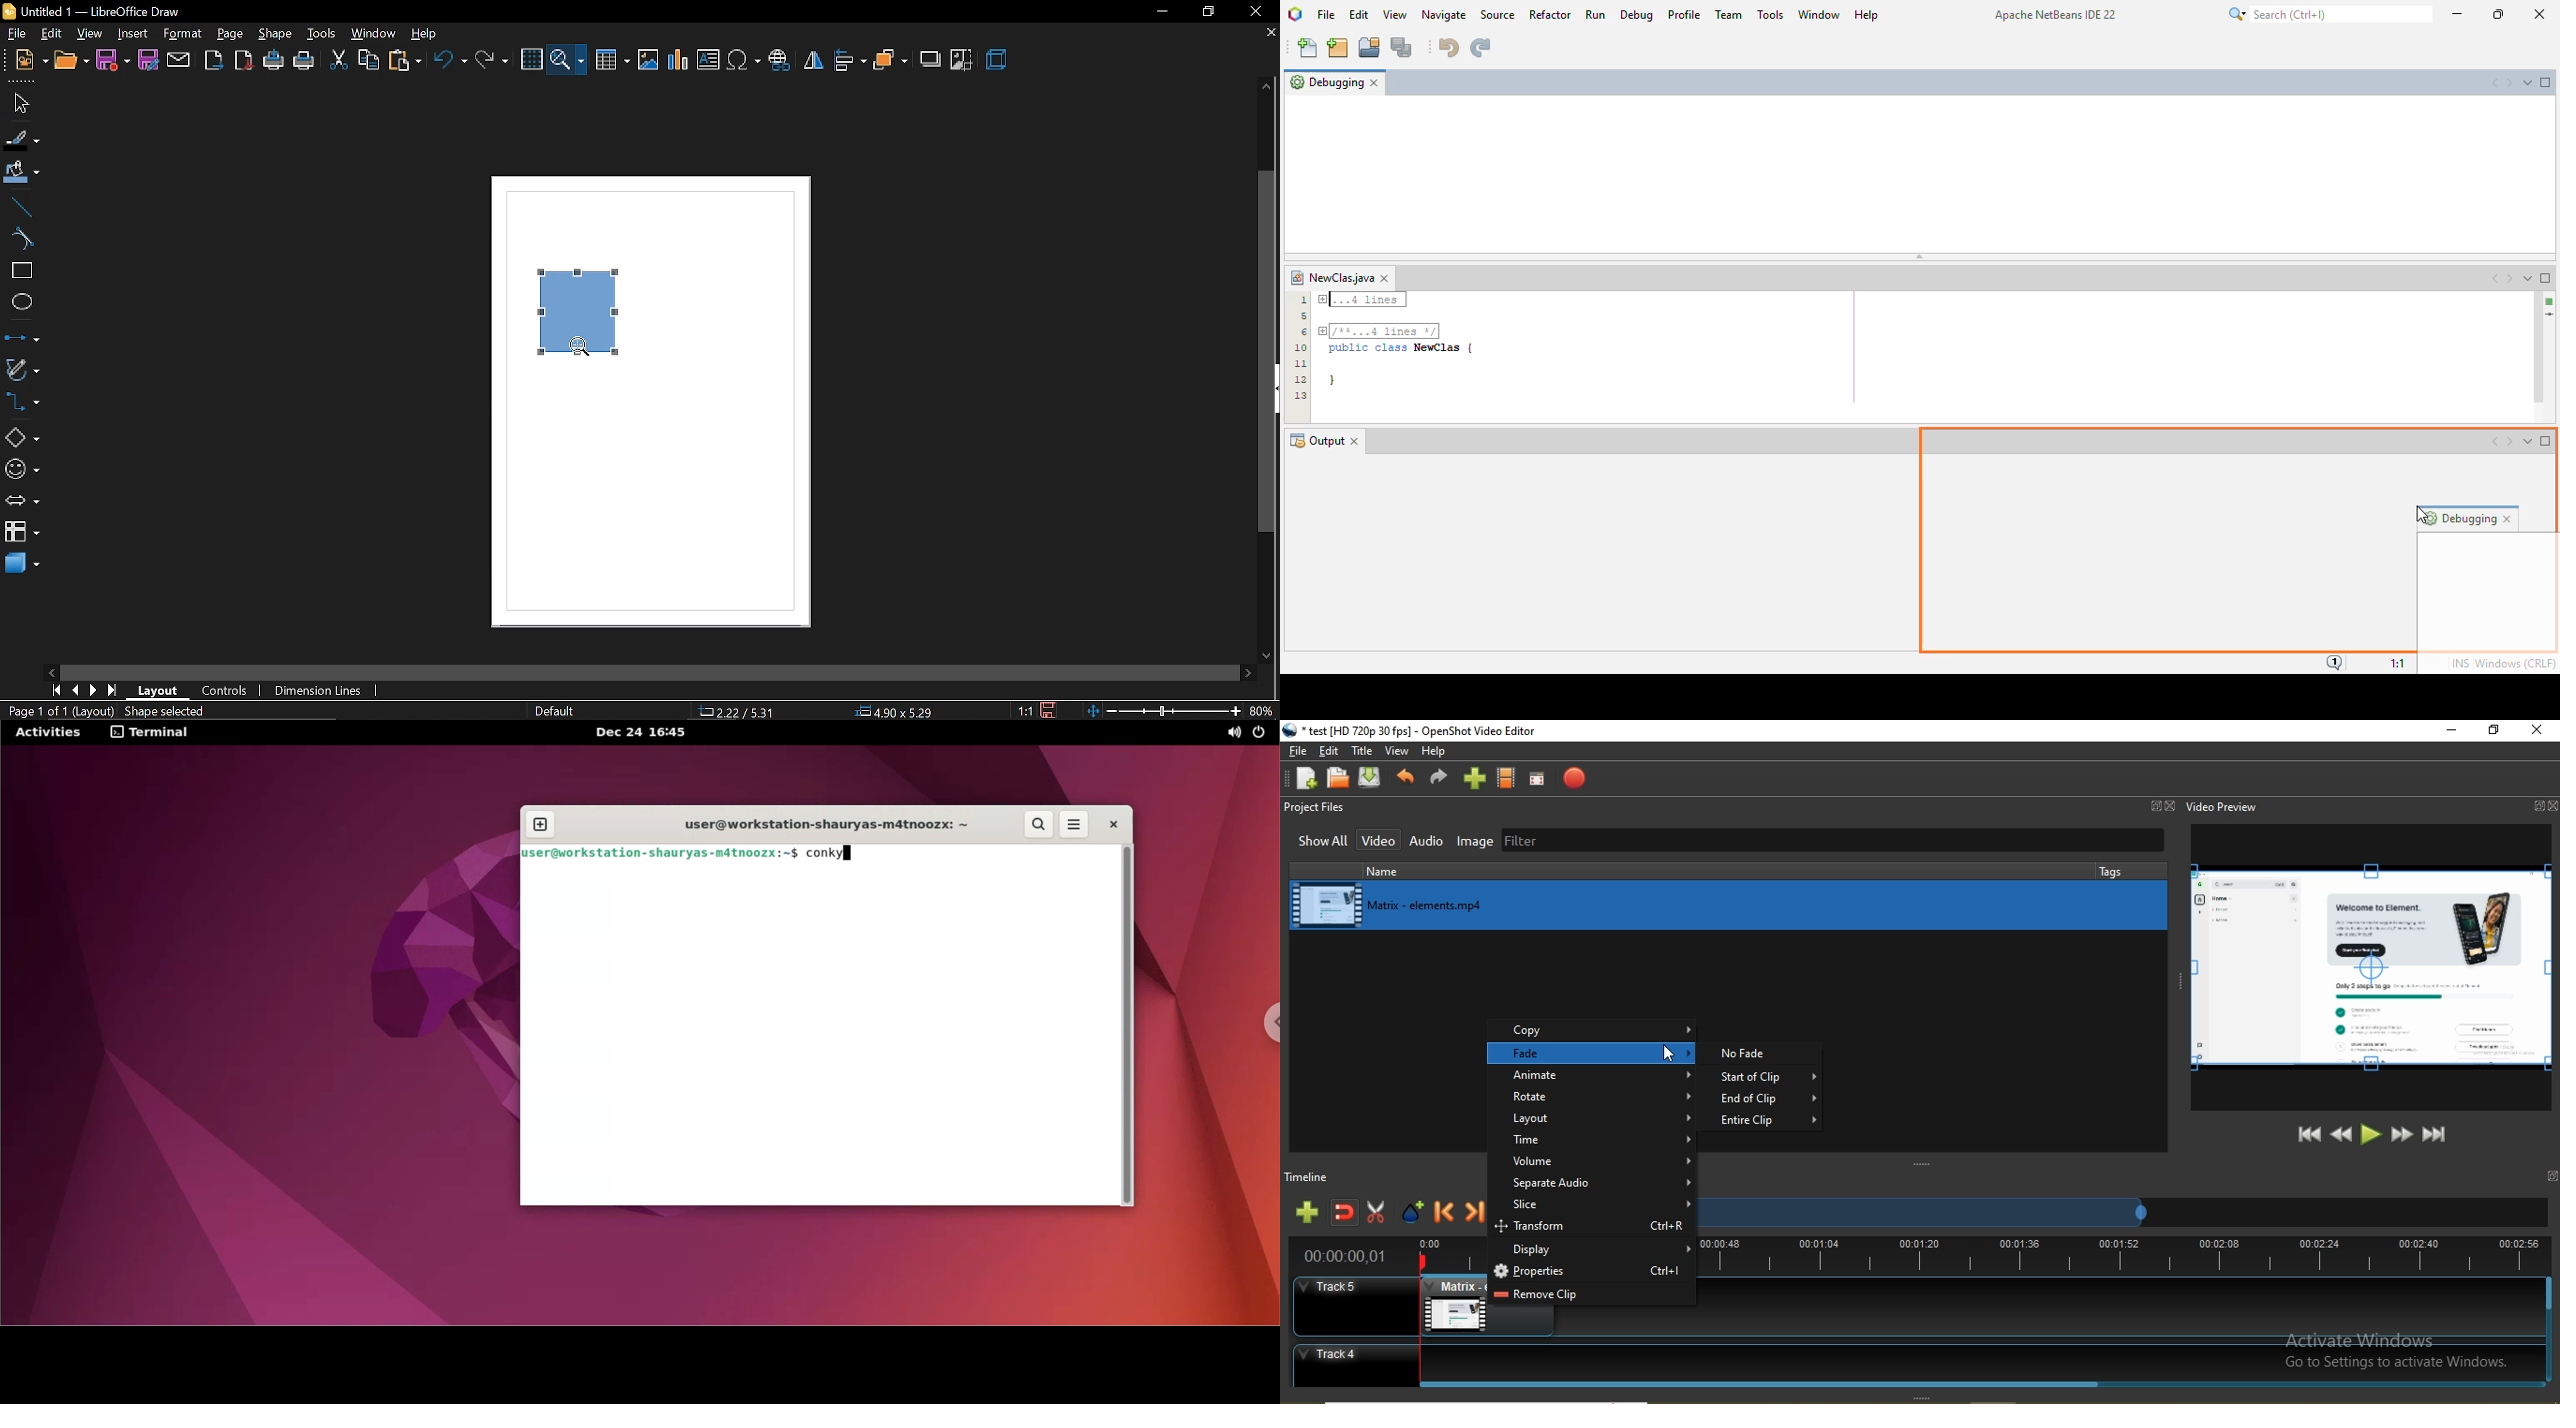 The image size is (2576, 1428). Describe the element at coordinates (1262, 708) in the screenshot. I see `current zoom 80%` at that location.